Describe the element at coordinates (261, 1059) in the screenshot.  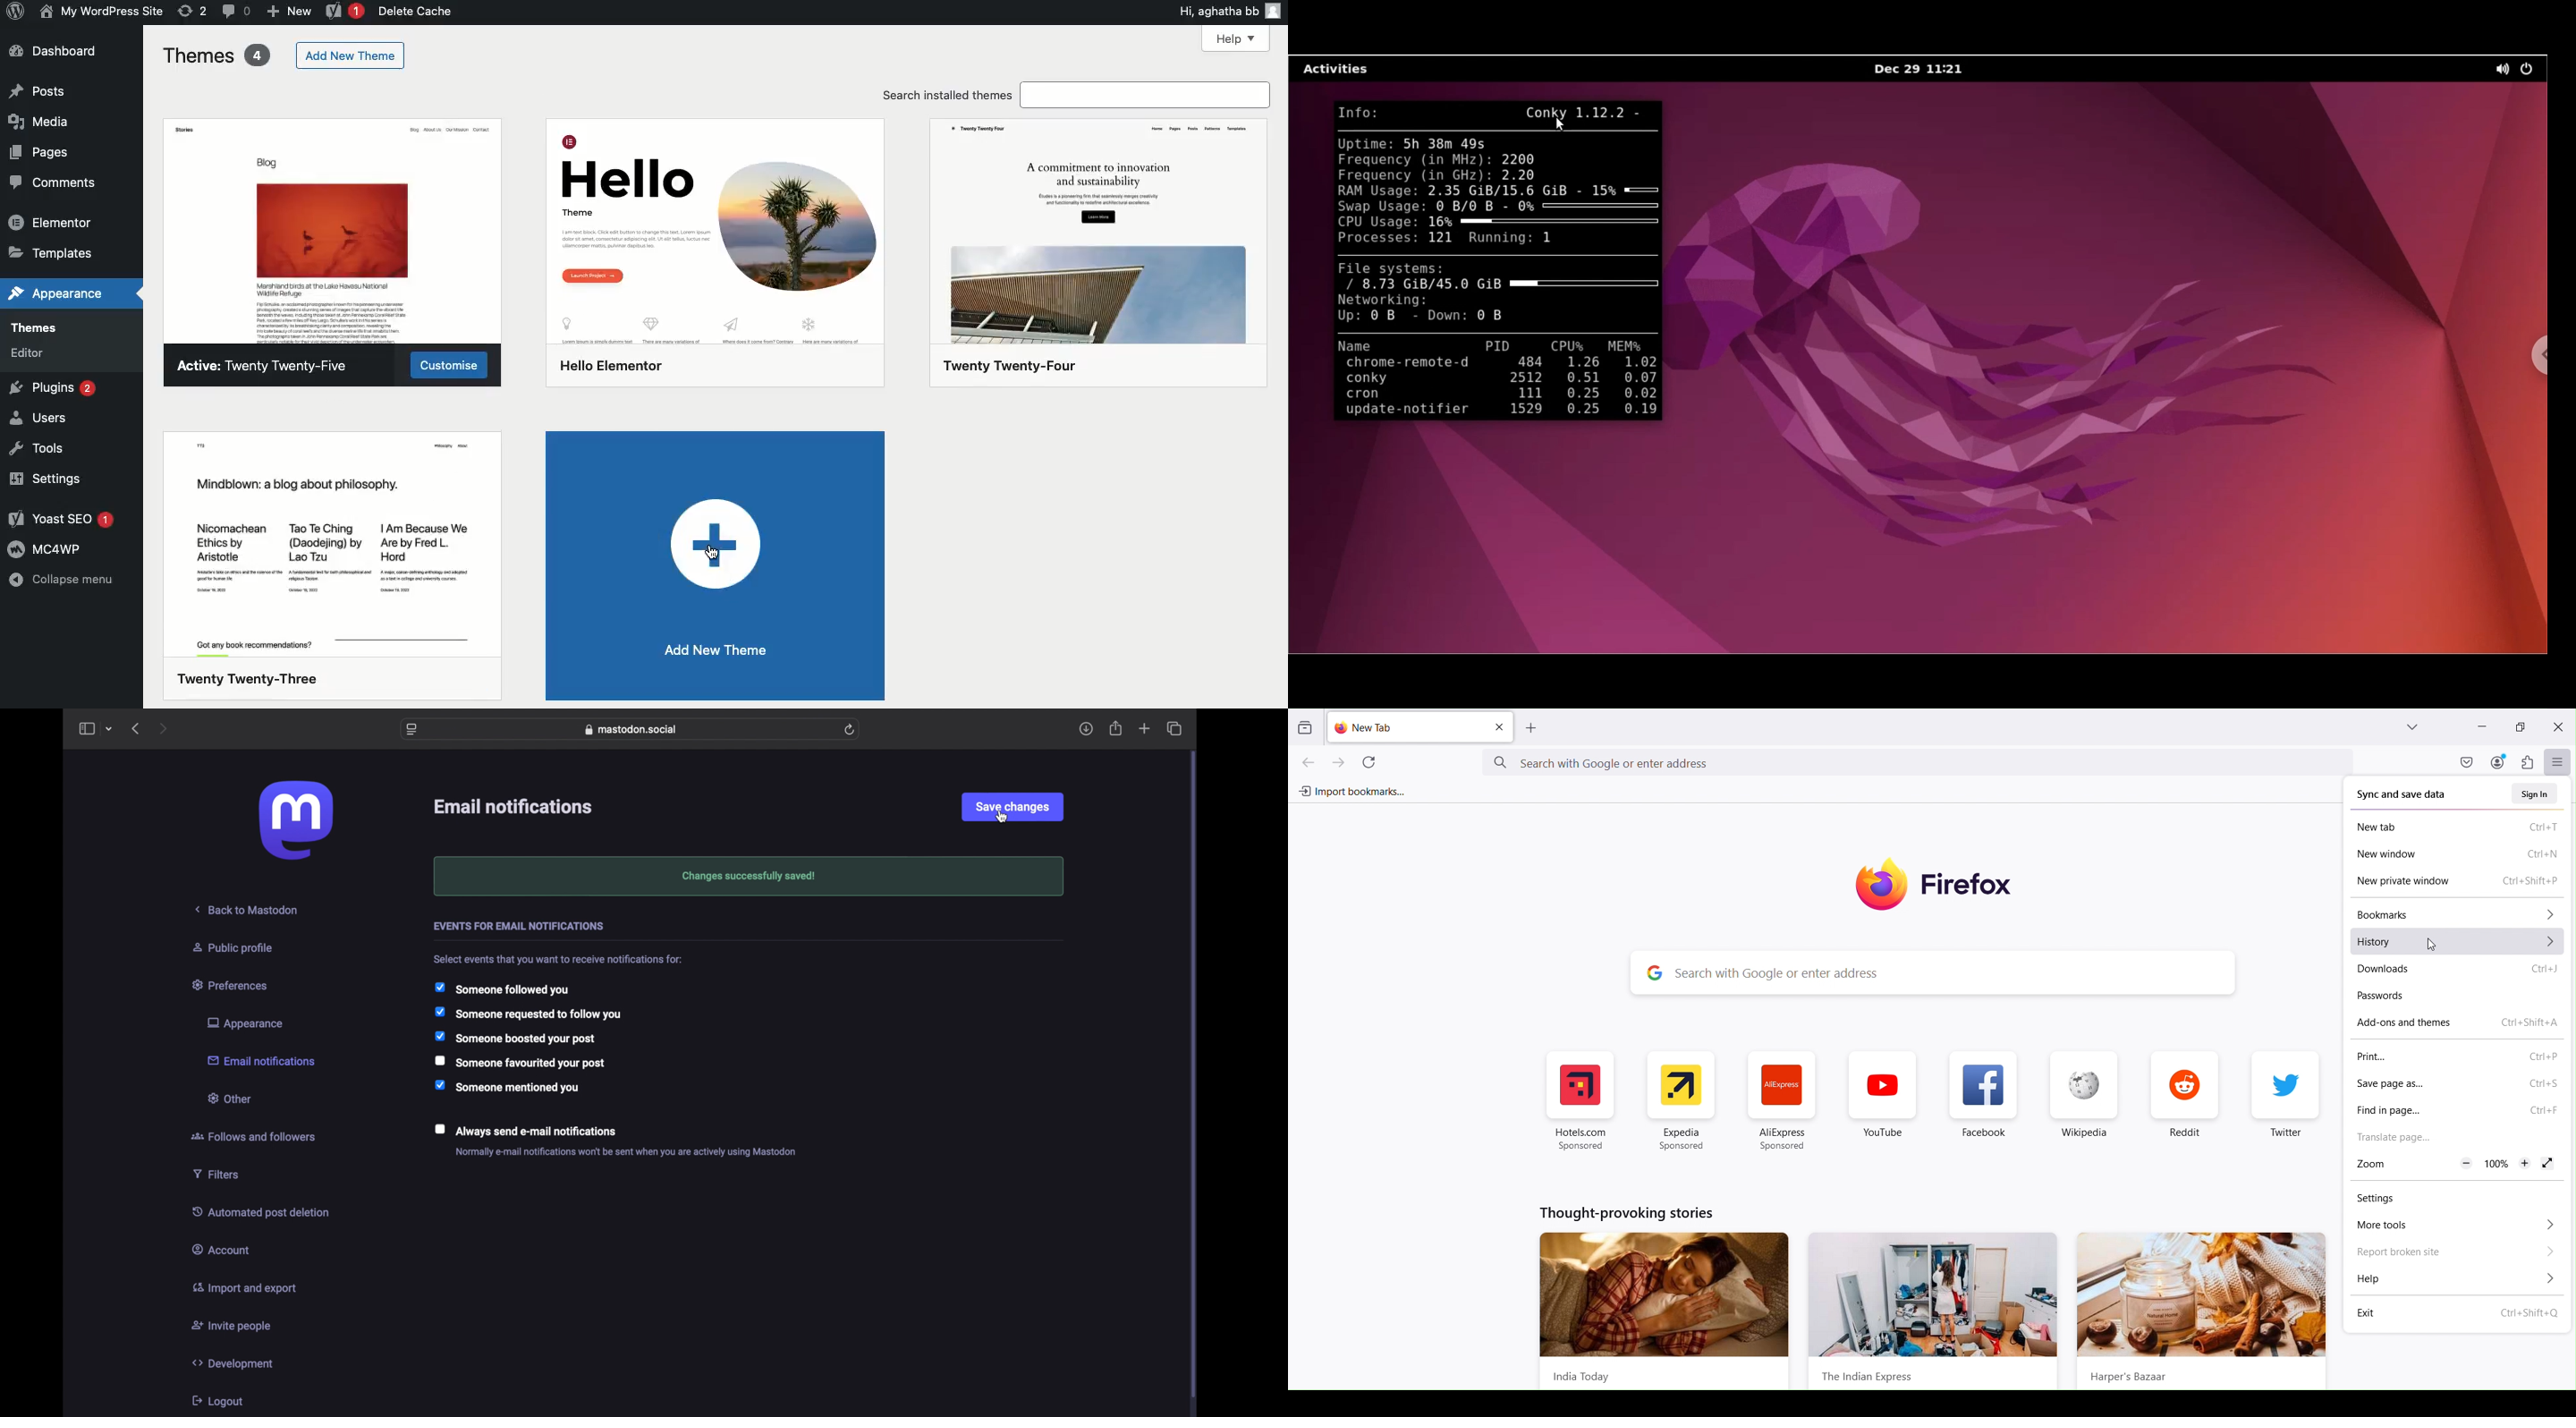
I see `email notifications` at that location.